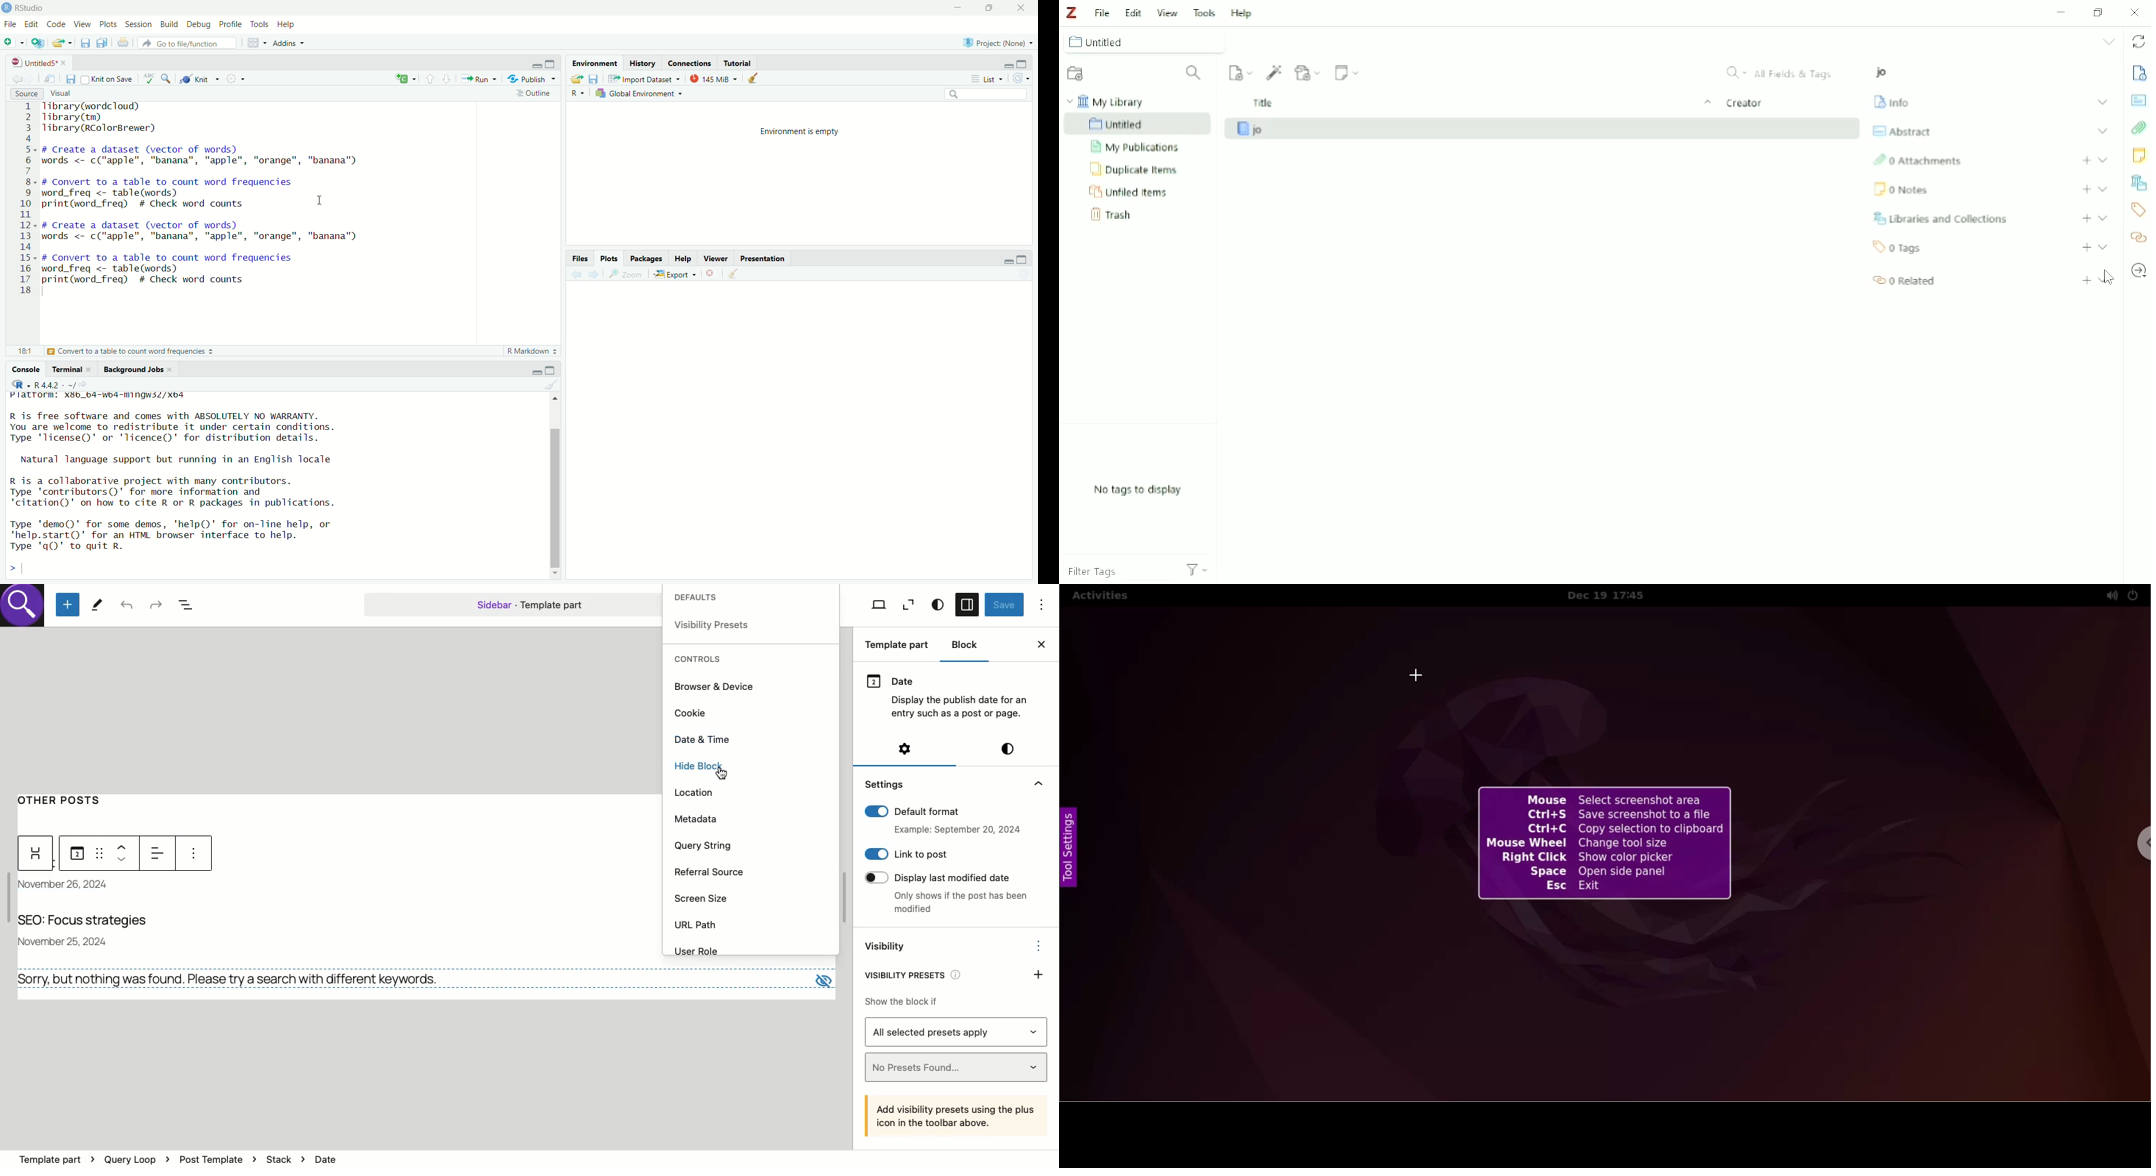 The image size is (2156, 1176). I want to click on Ad, so click(2086, 160).